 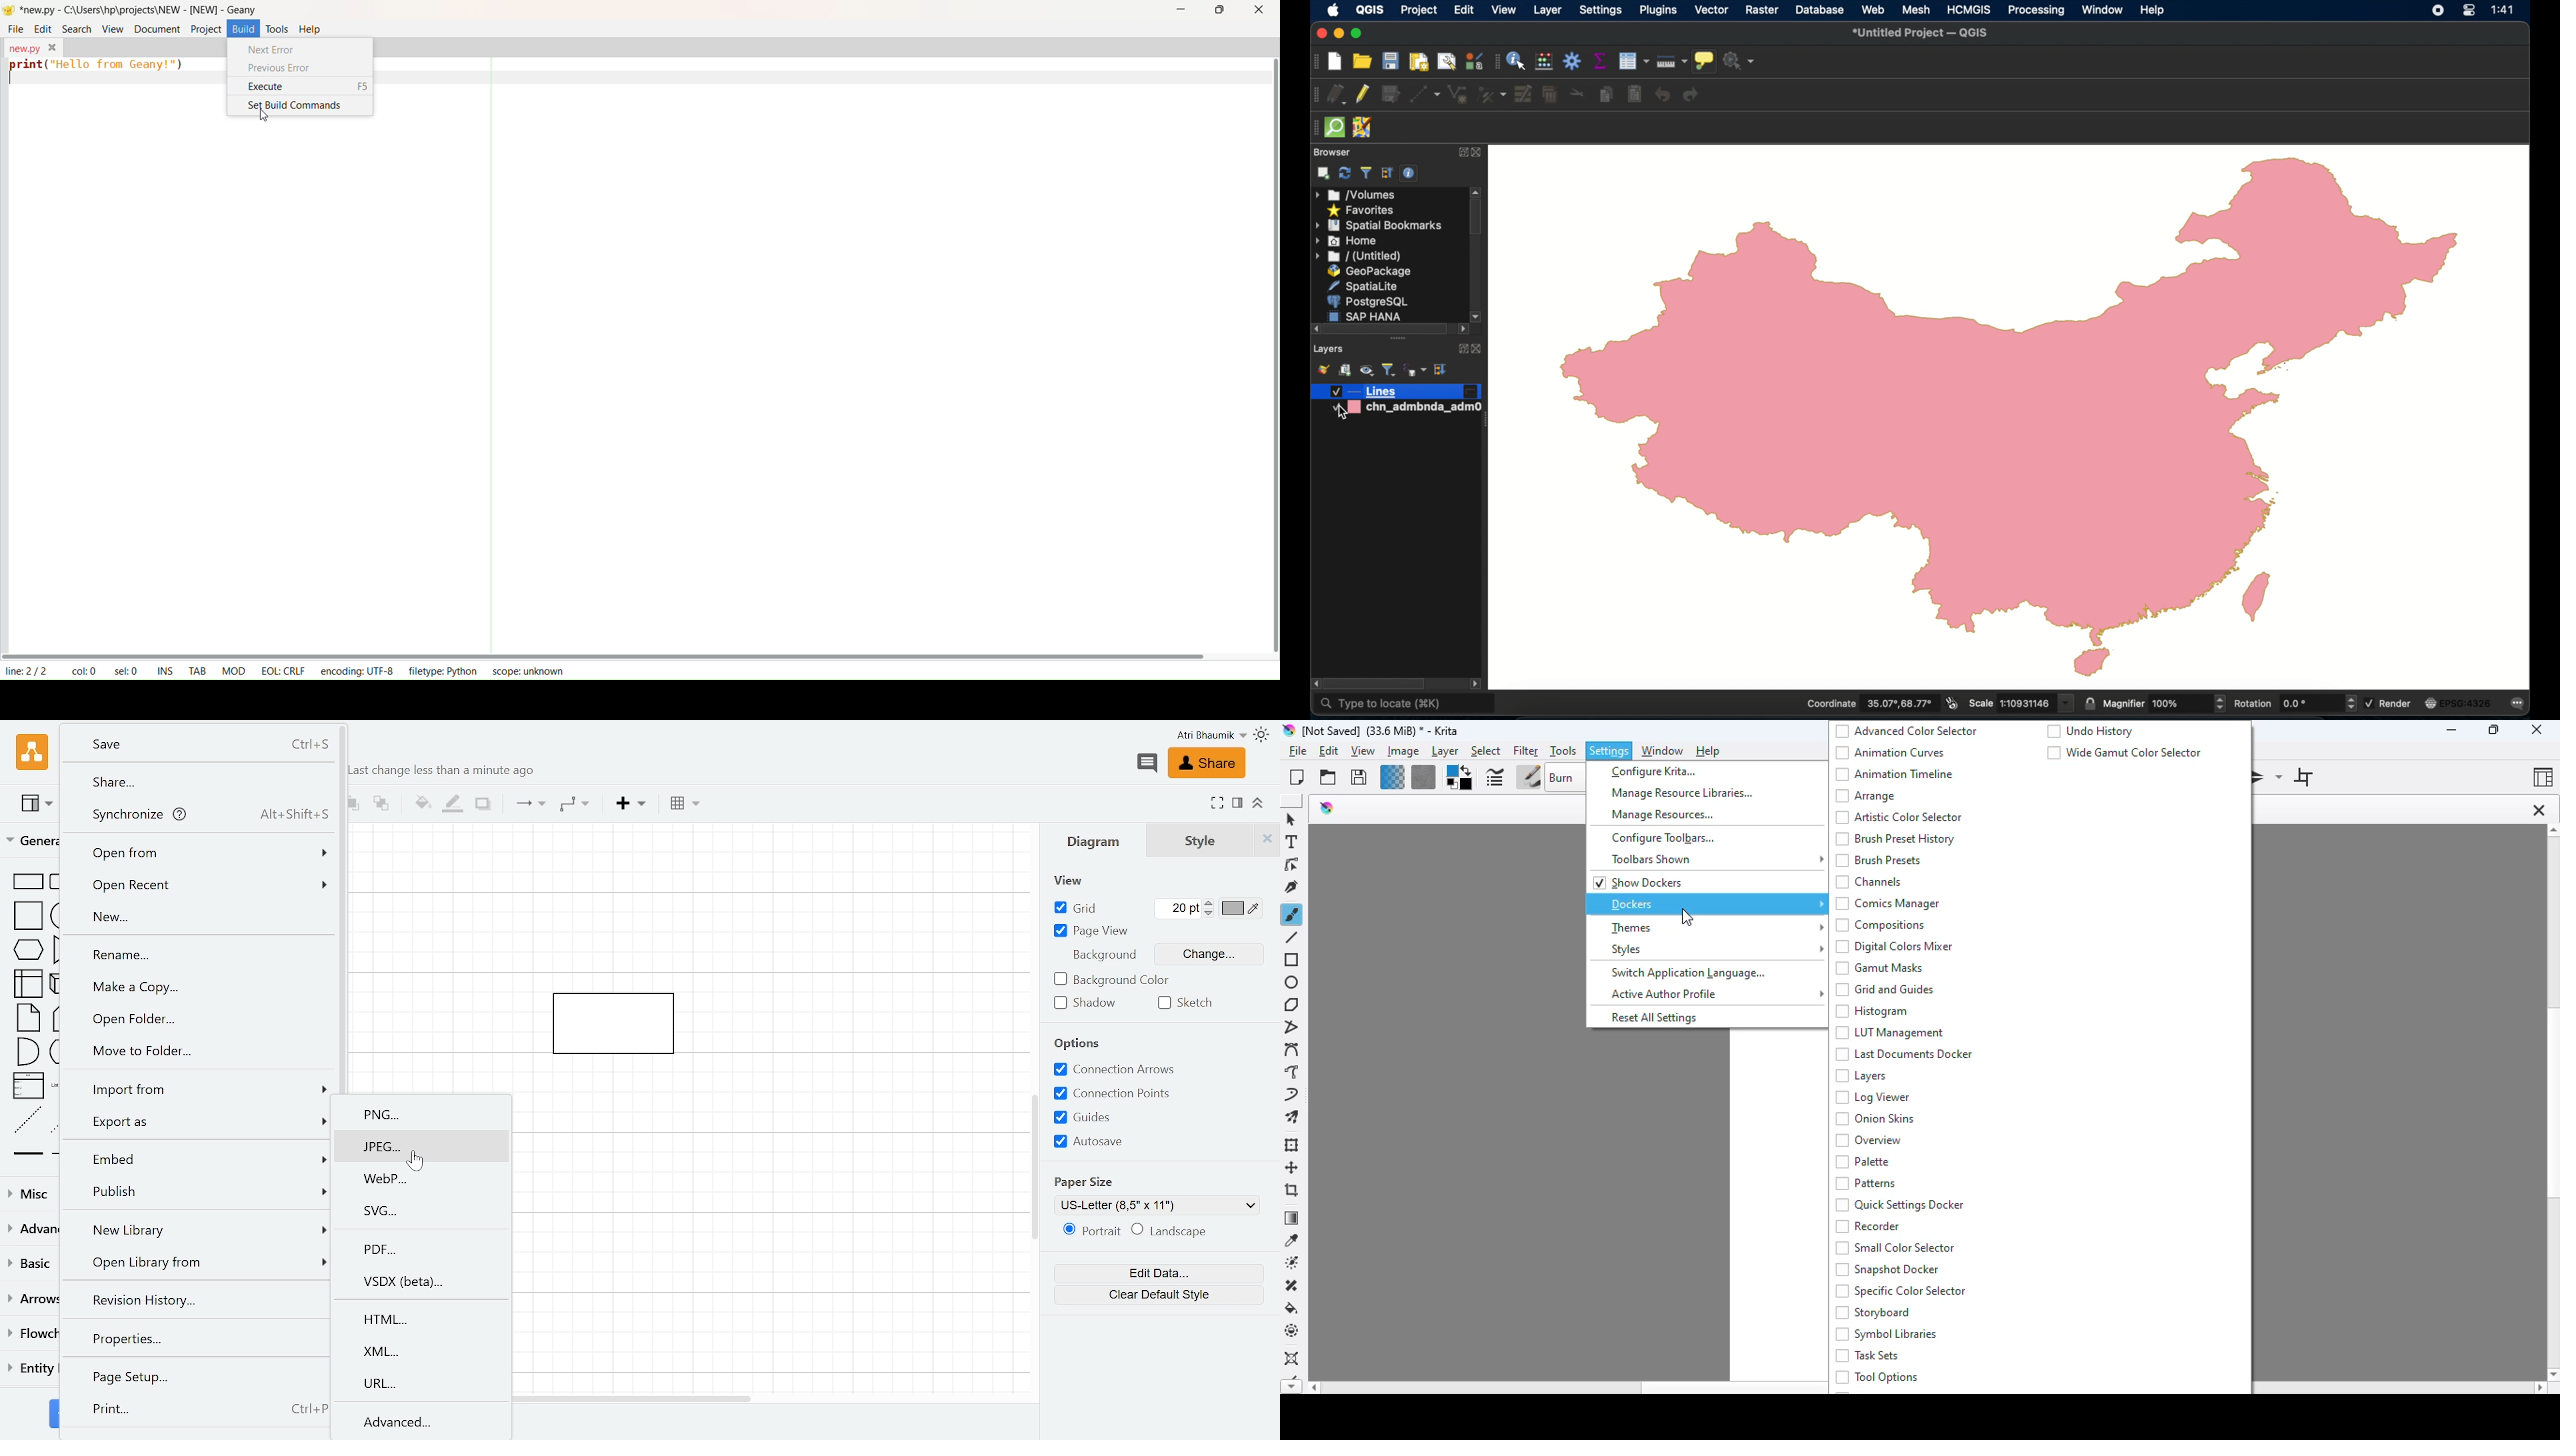 I want to click on scroll right, so click(x=2538, y=1389).